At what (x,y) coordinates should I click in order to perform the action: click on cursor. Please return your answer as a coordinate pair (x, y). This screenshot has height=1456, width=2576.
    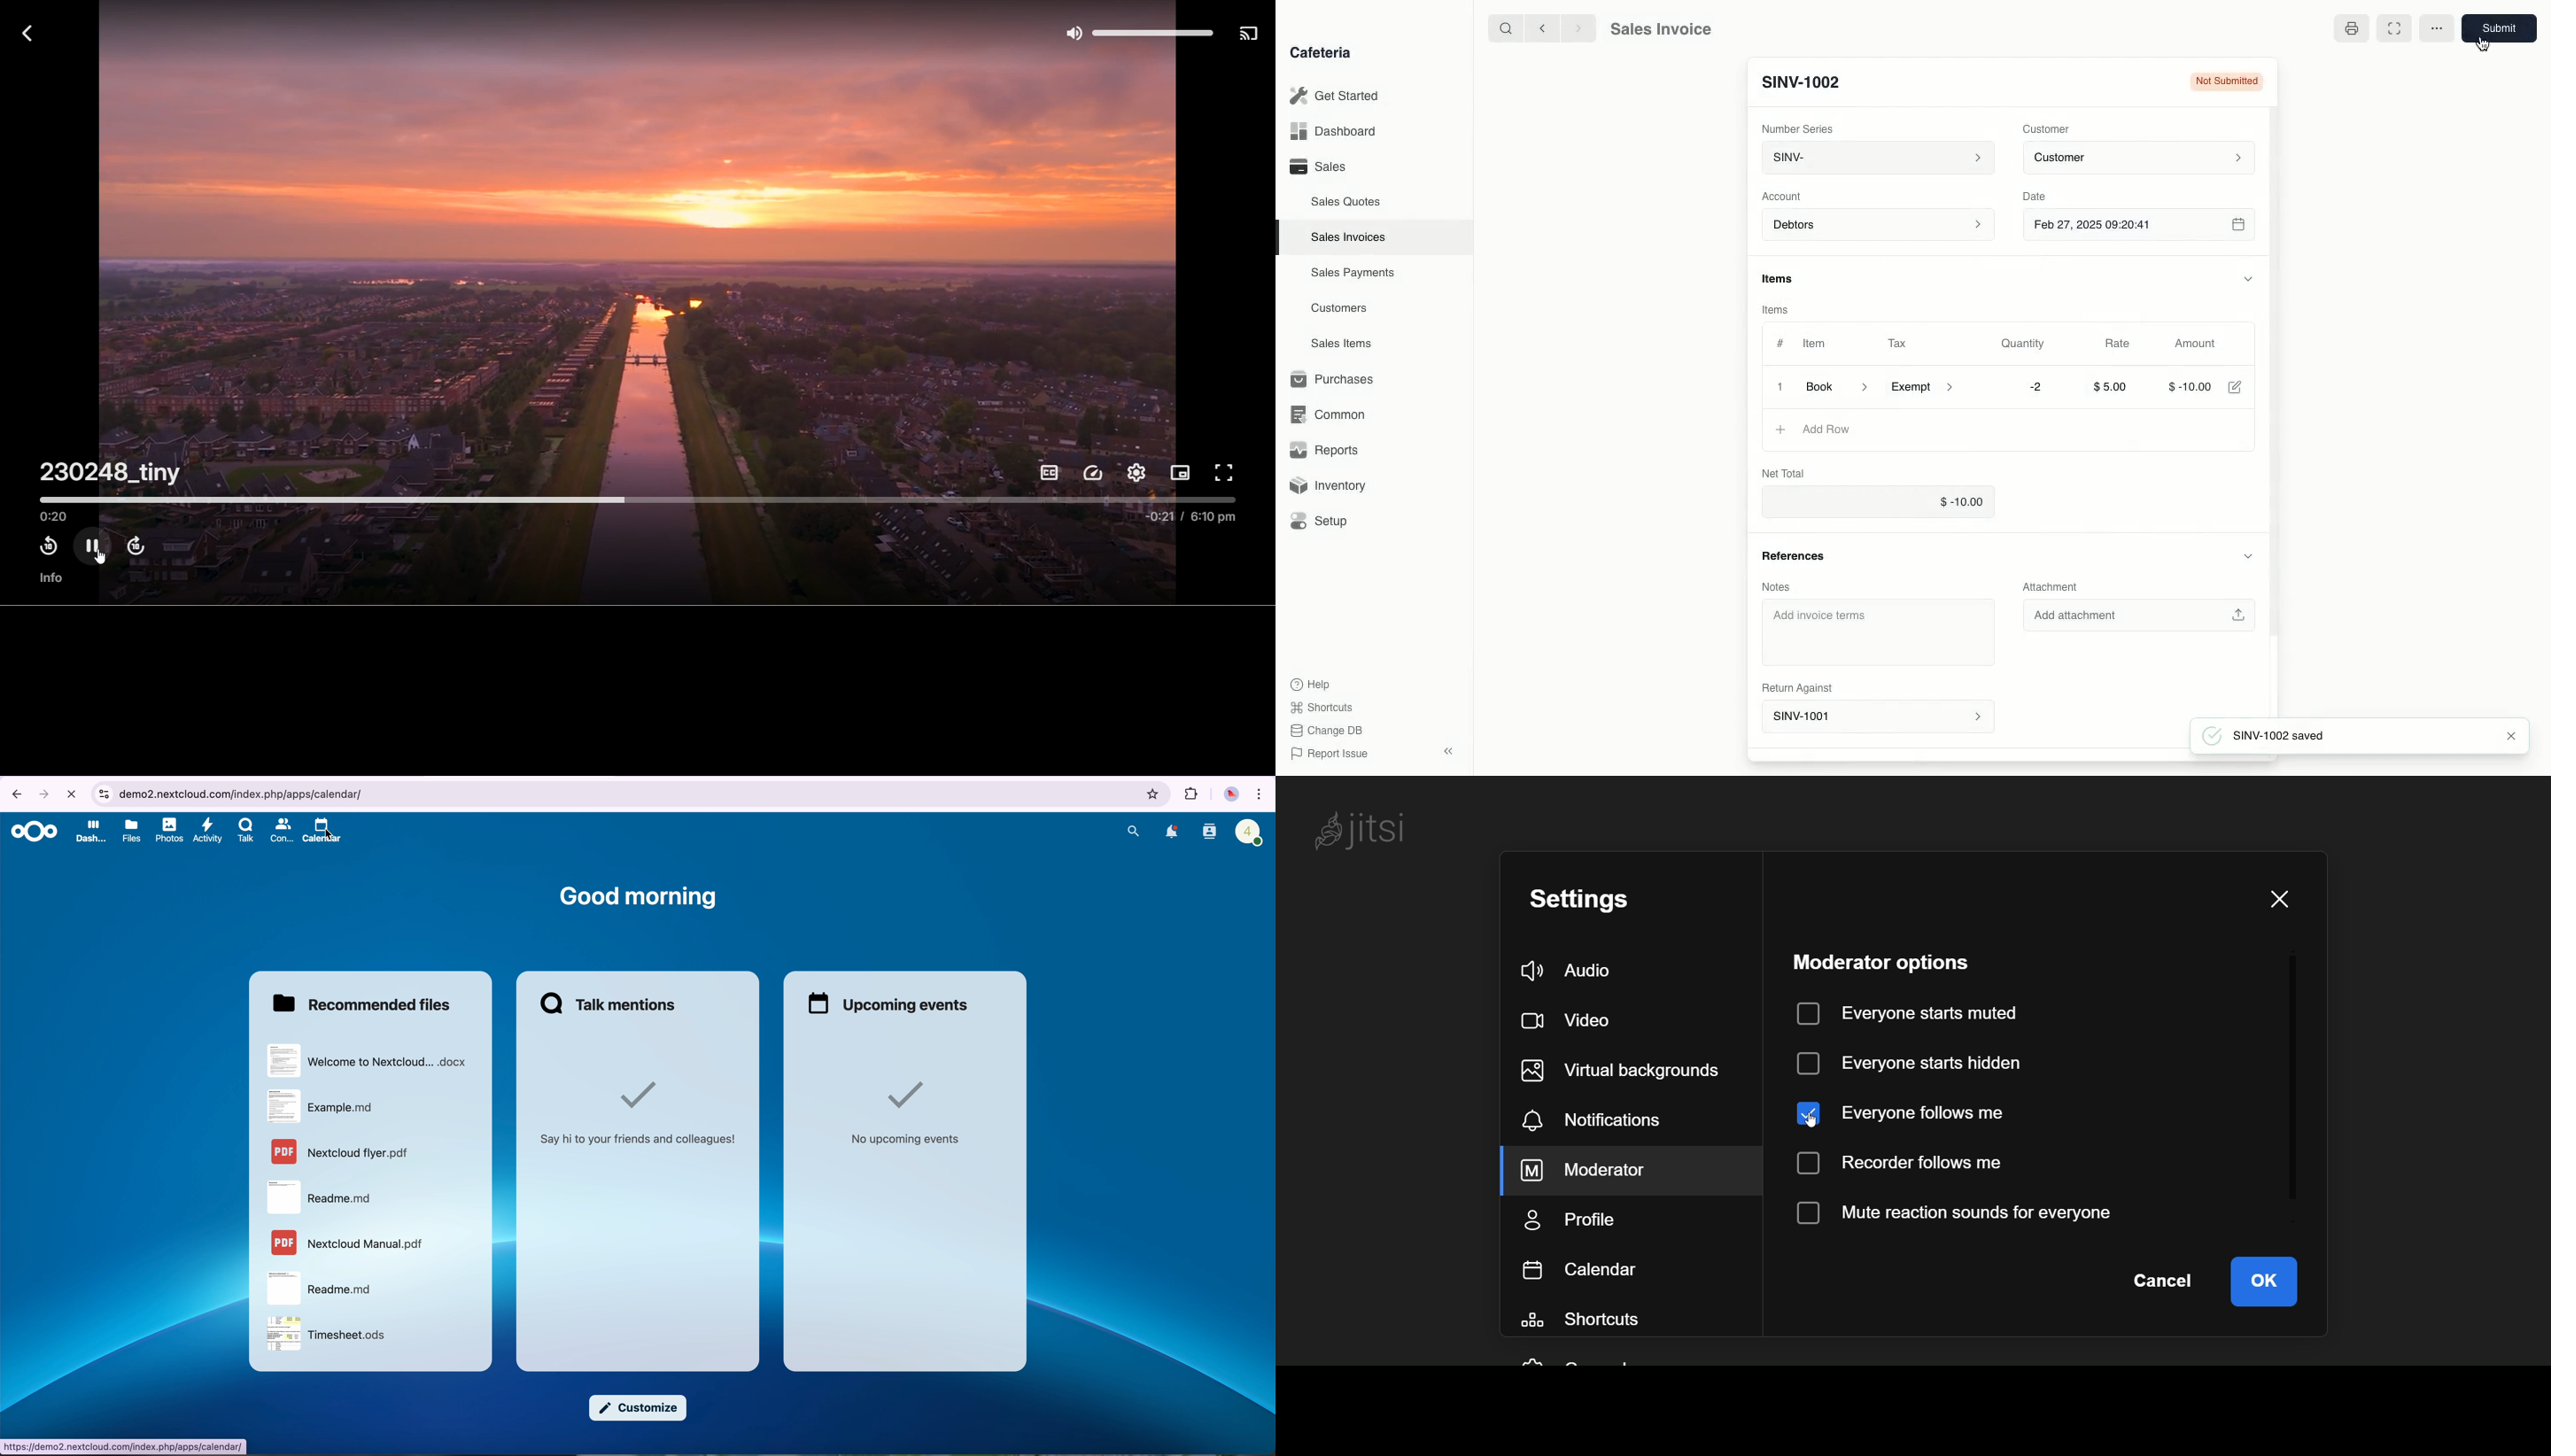
    Looking at the image, I should click on (331, 836).